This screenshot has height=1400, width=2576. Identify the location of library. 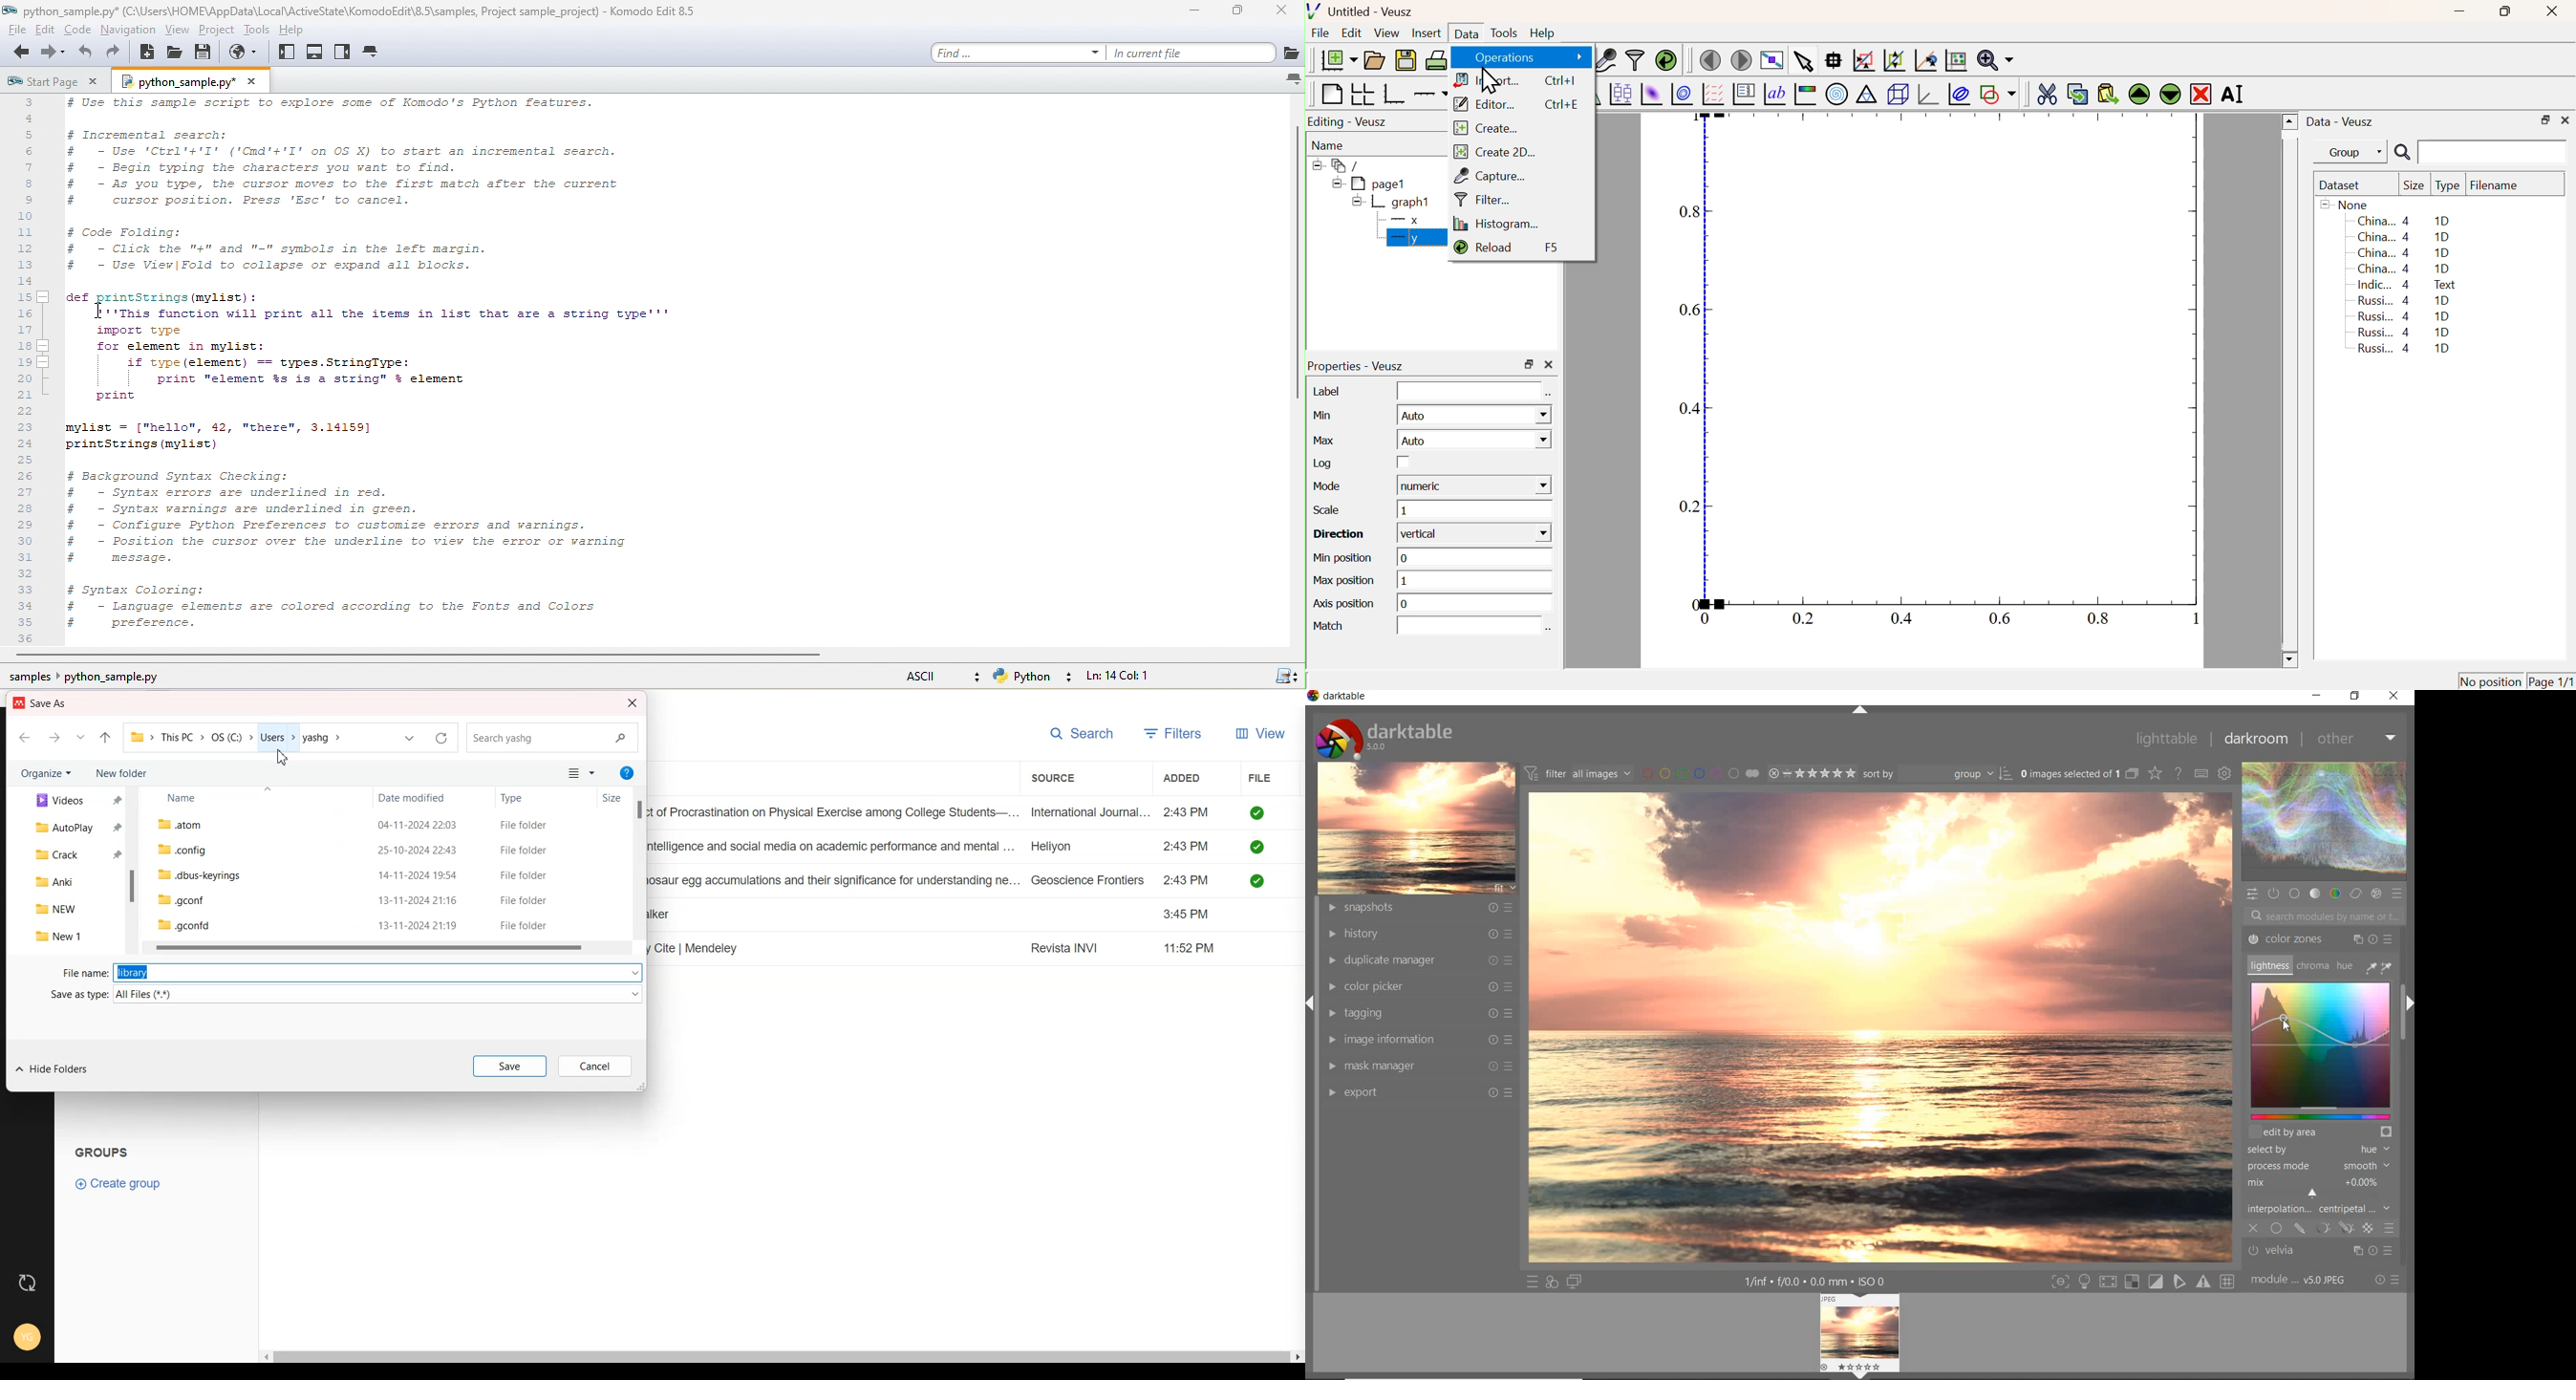
(378, 974).